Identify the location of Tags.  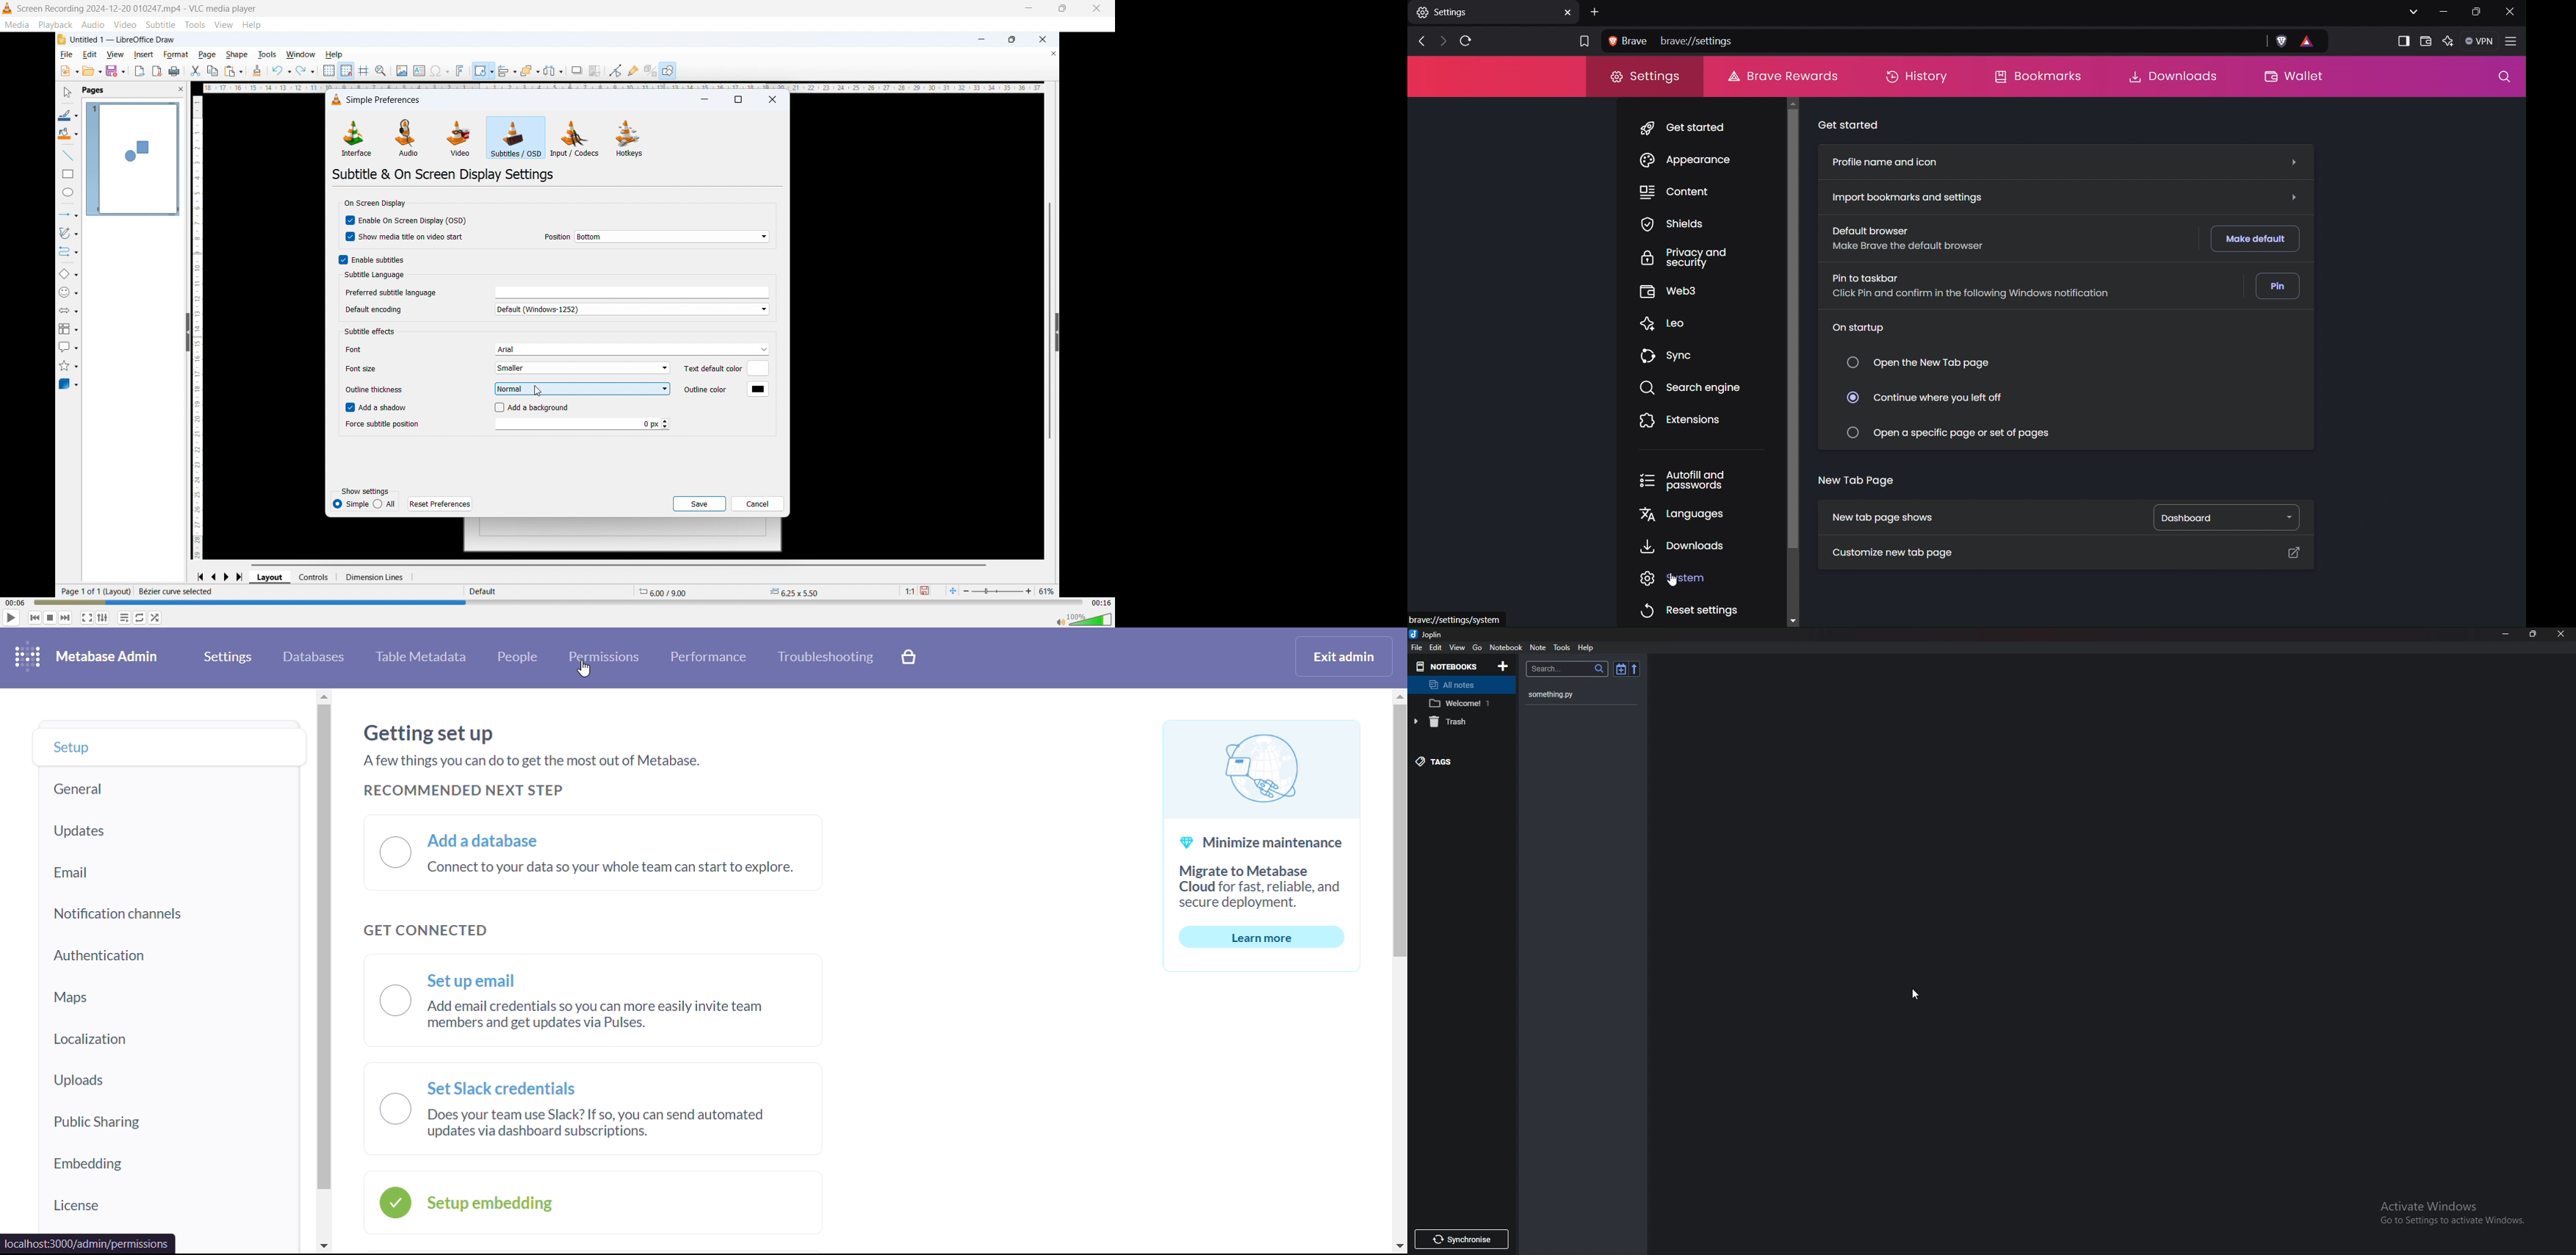
(1456, 761).